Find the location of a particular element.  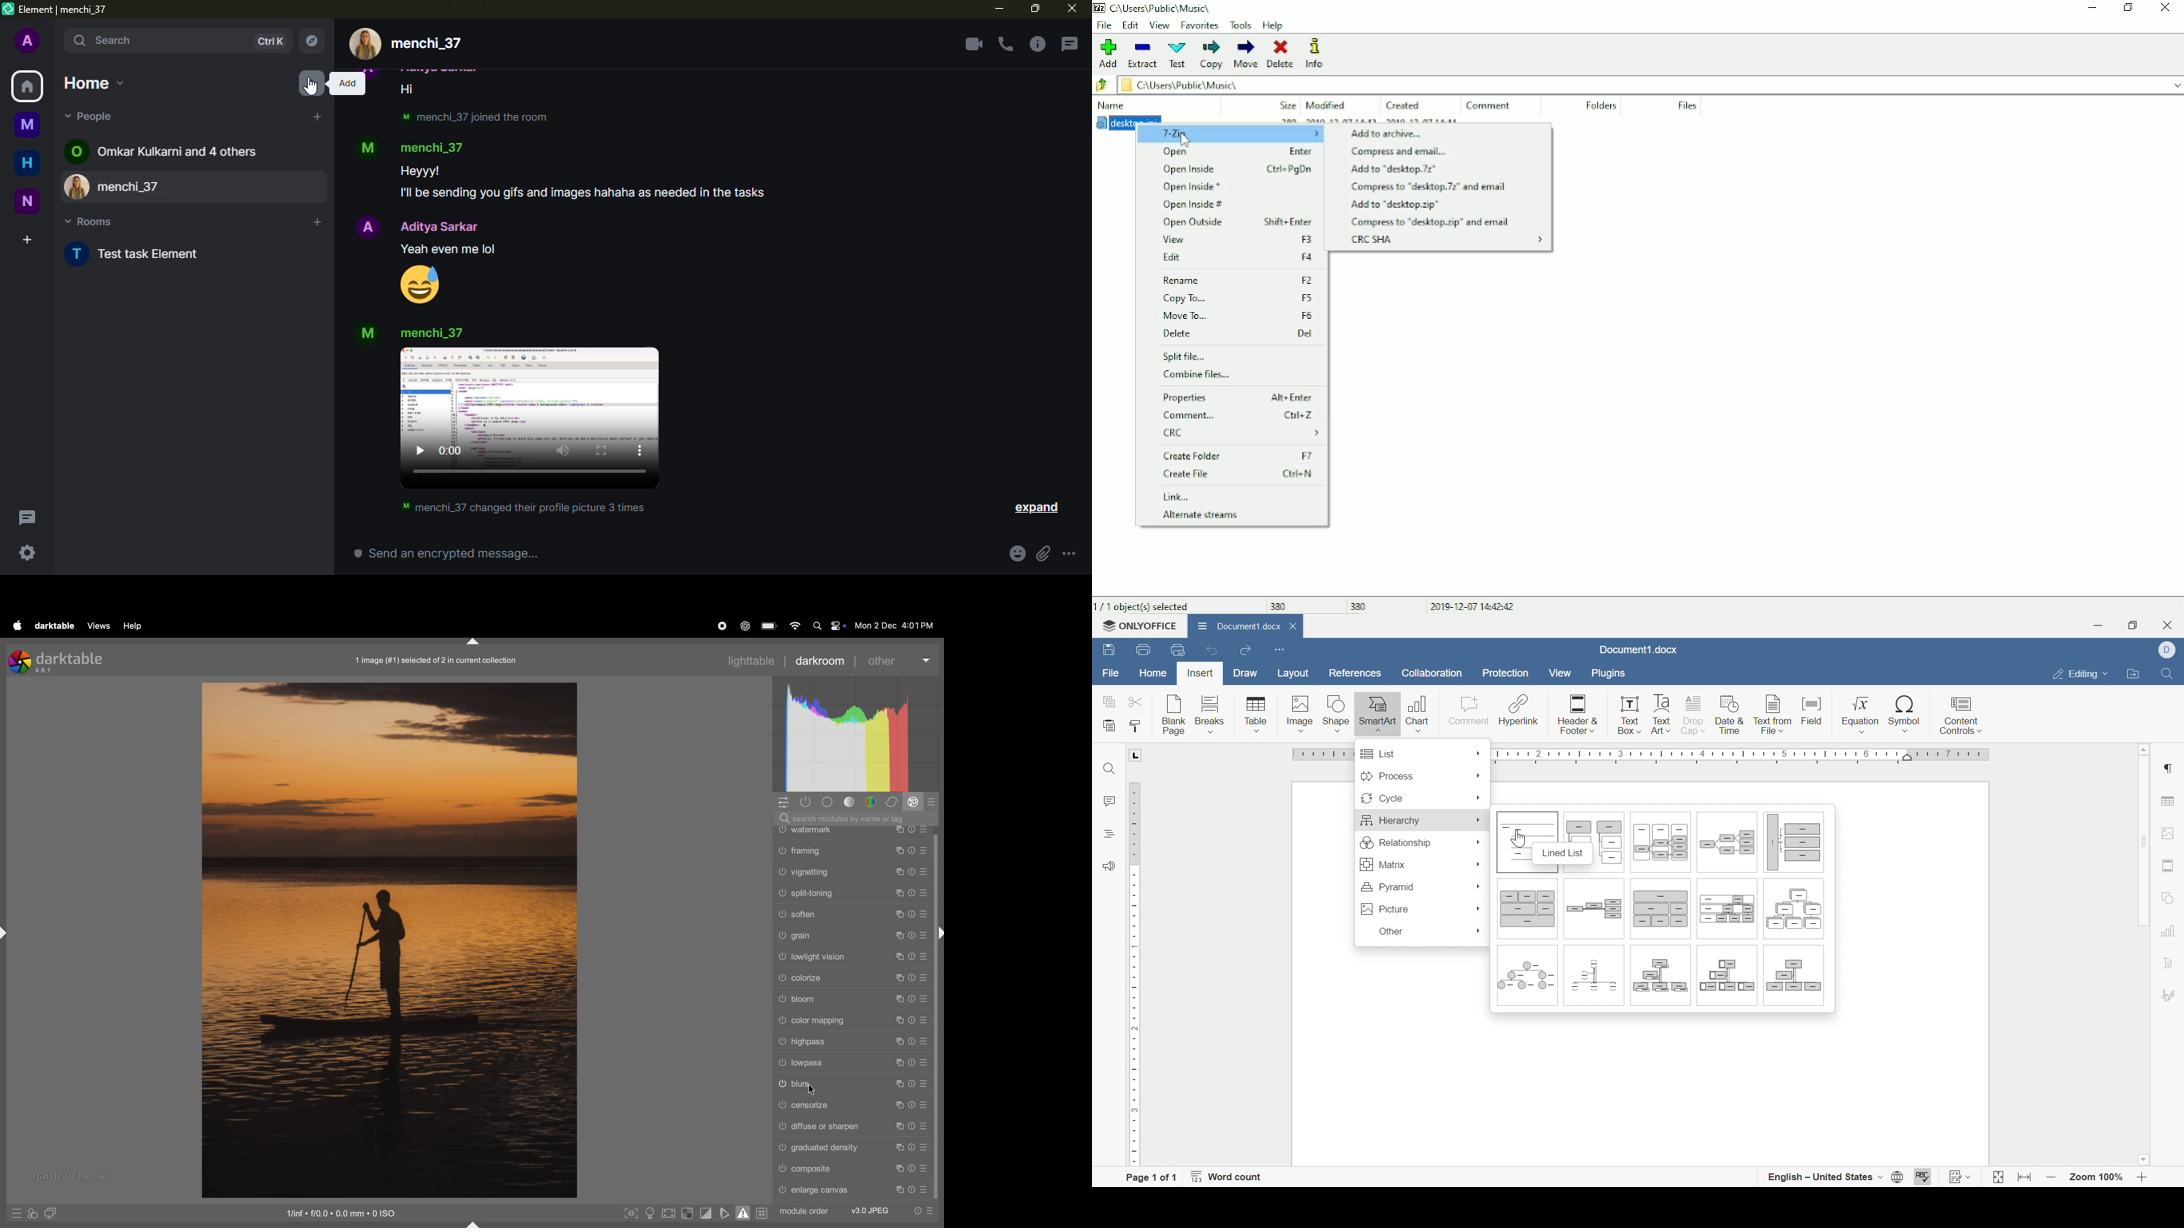

Other is located at coordinates (1391, 932).